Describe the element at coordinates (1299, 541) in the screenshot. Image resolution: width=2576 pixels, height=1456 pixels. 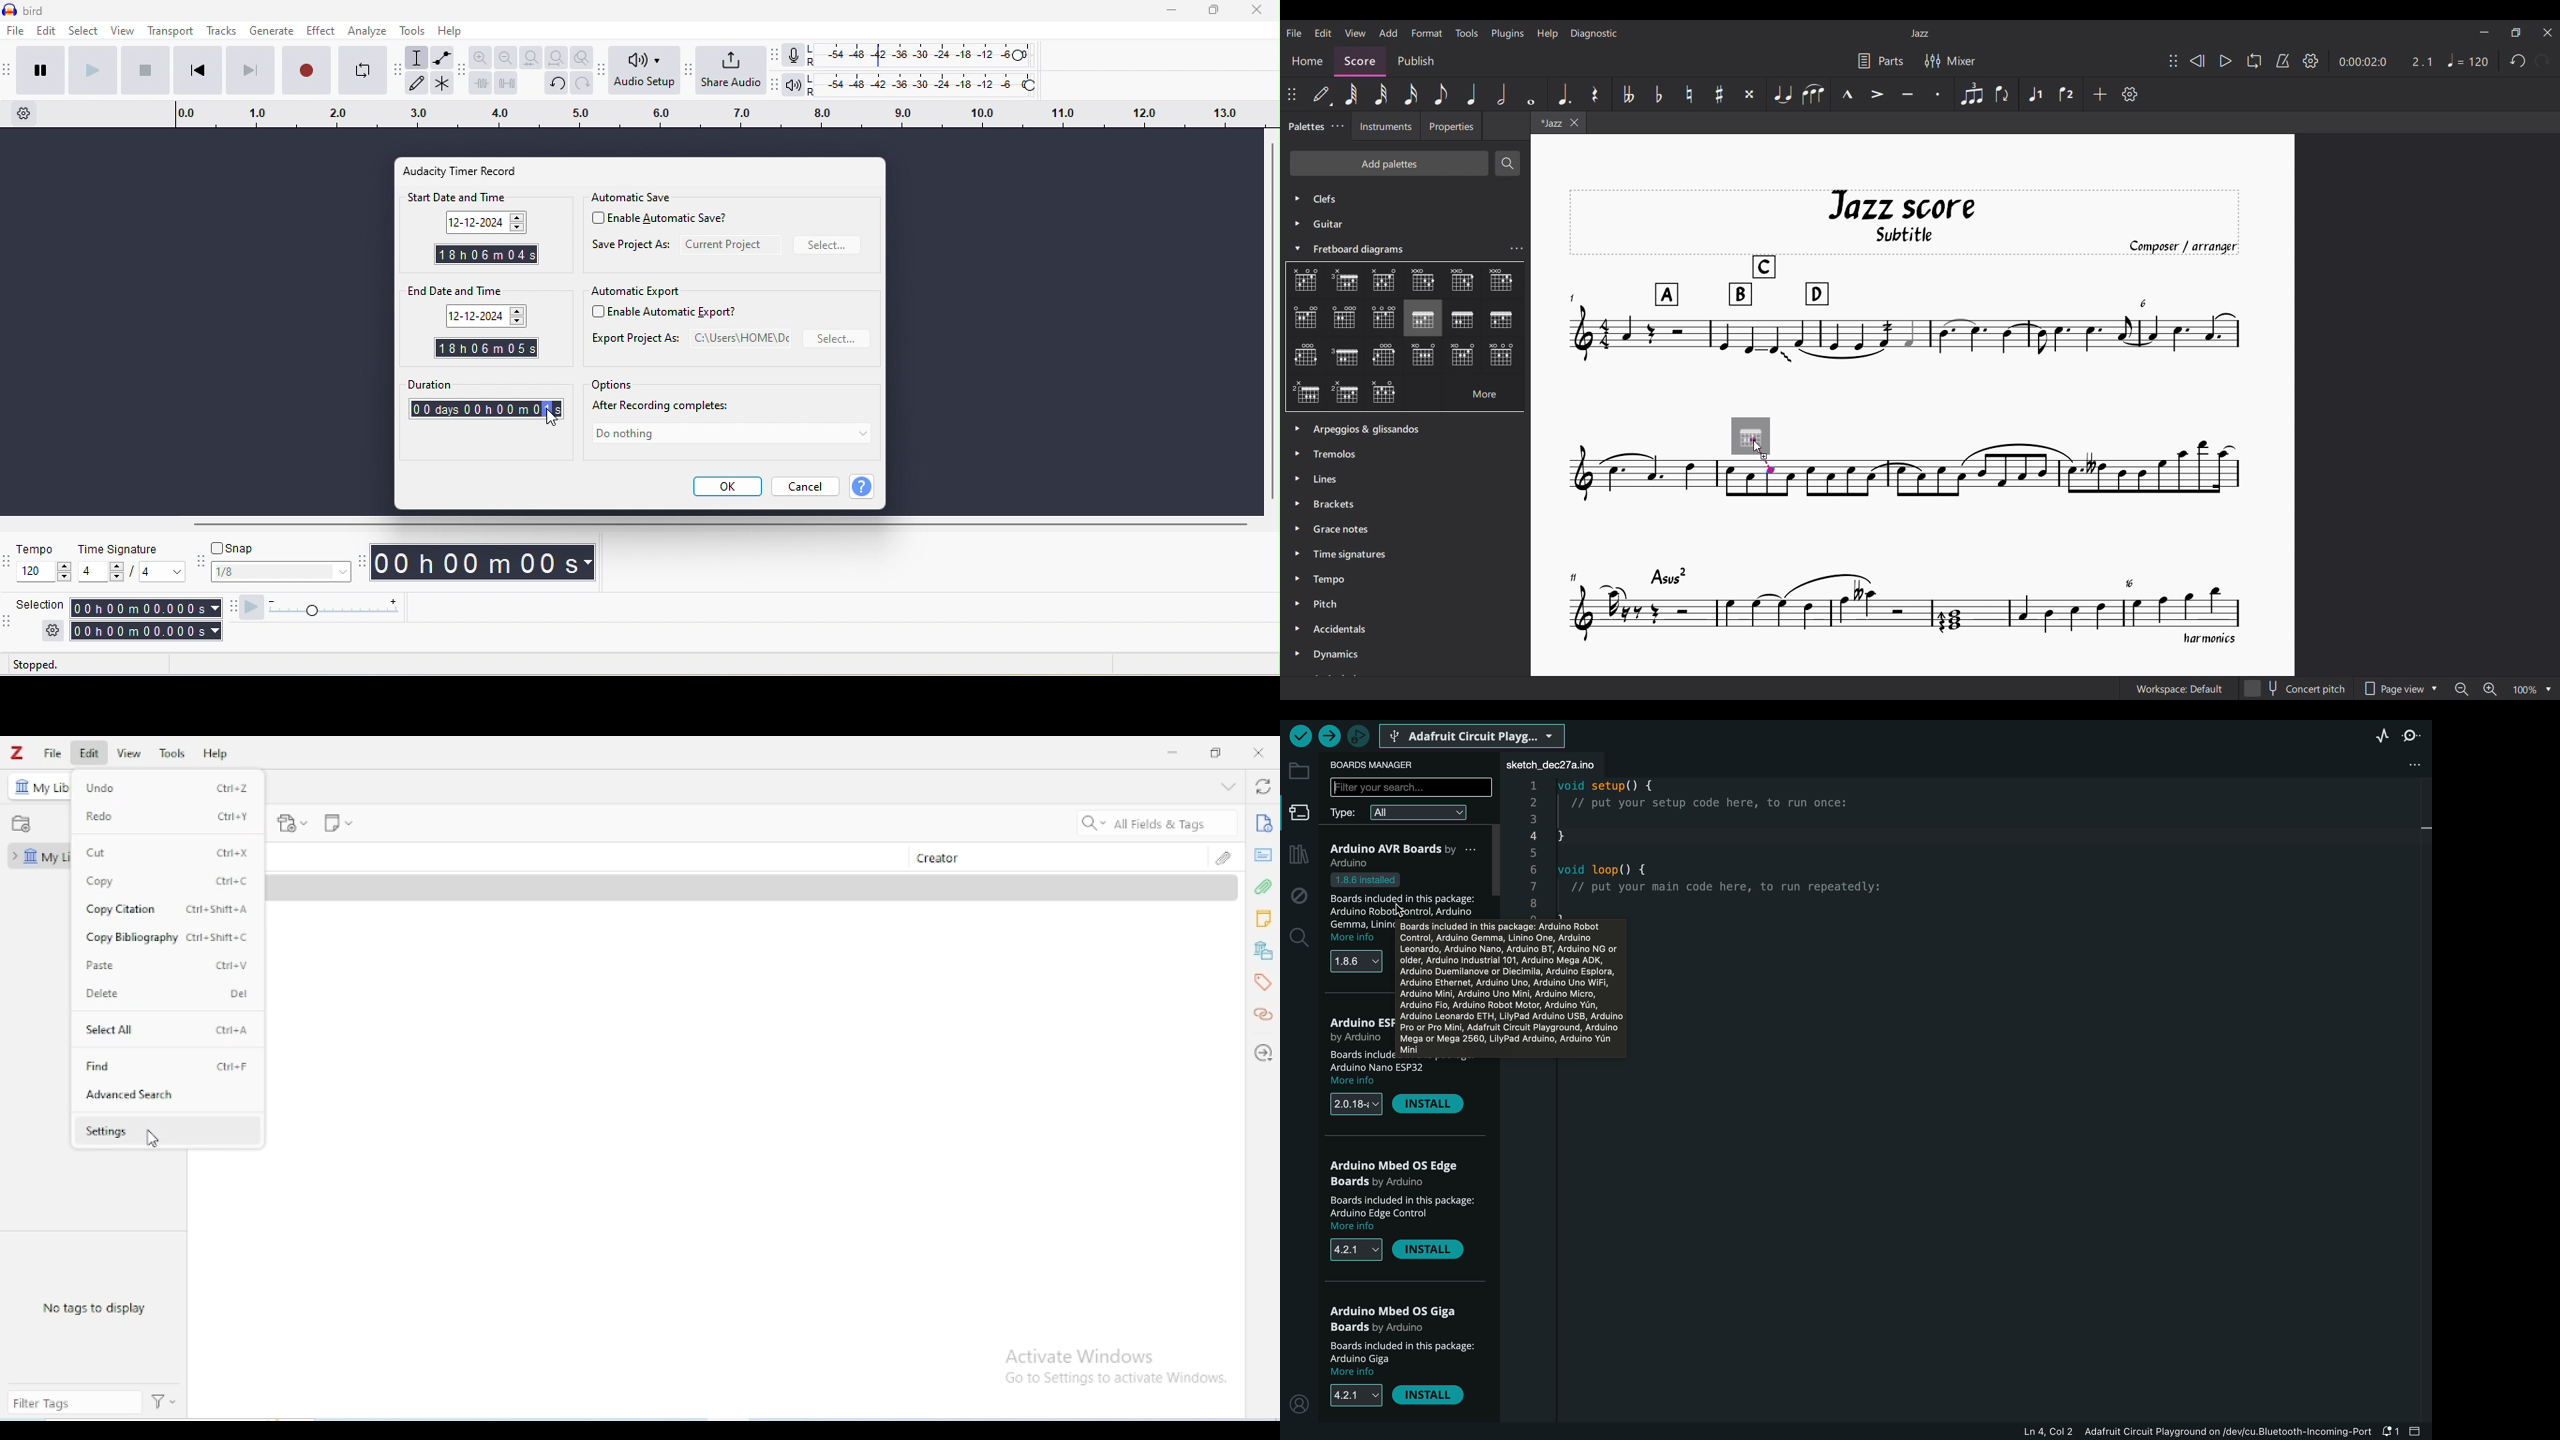
I see `Expand` at that location.